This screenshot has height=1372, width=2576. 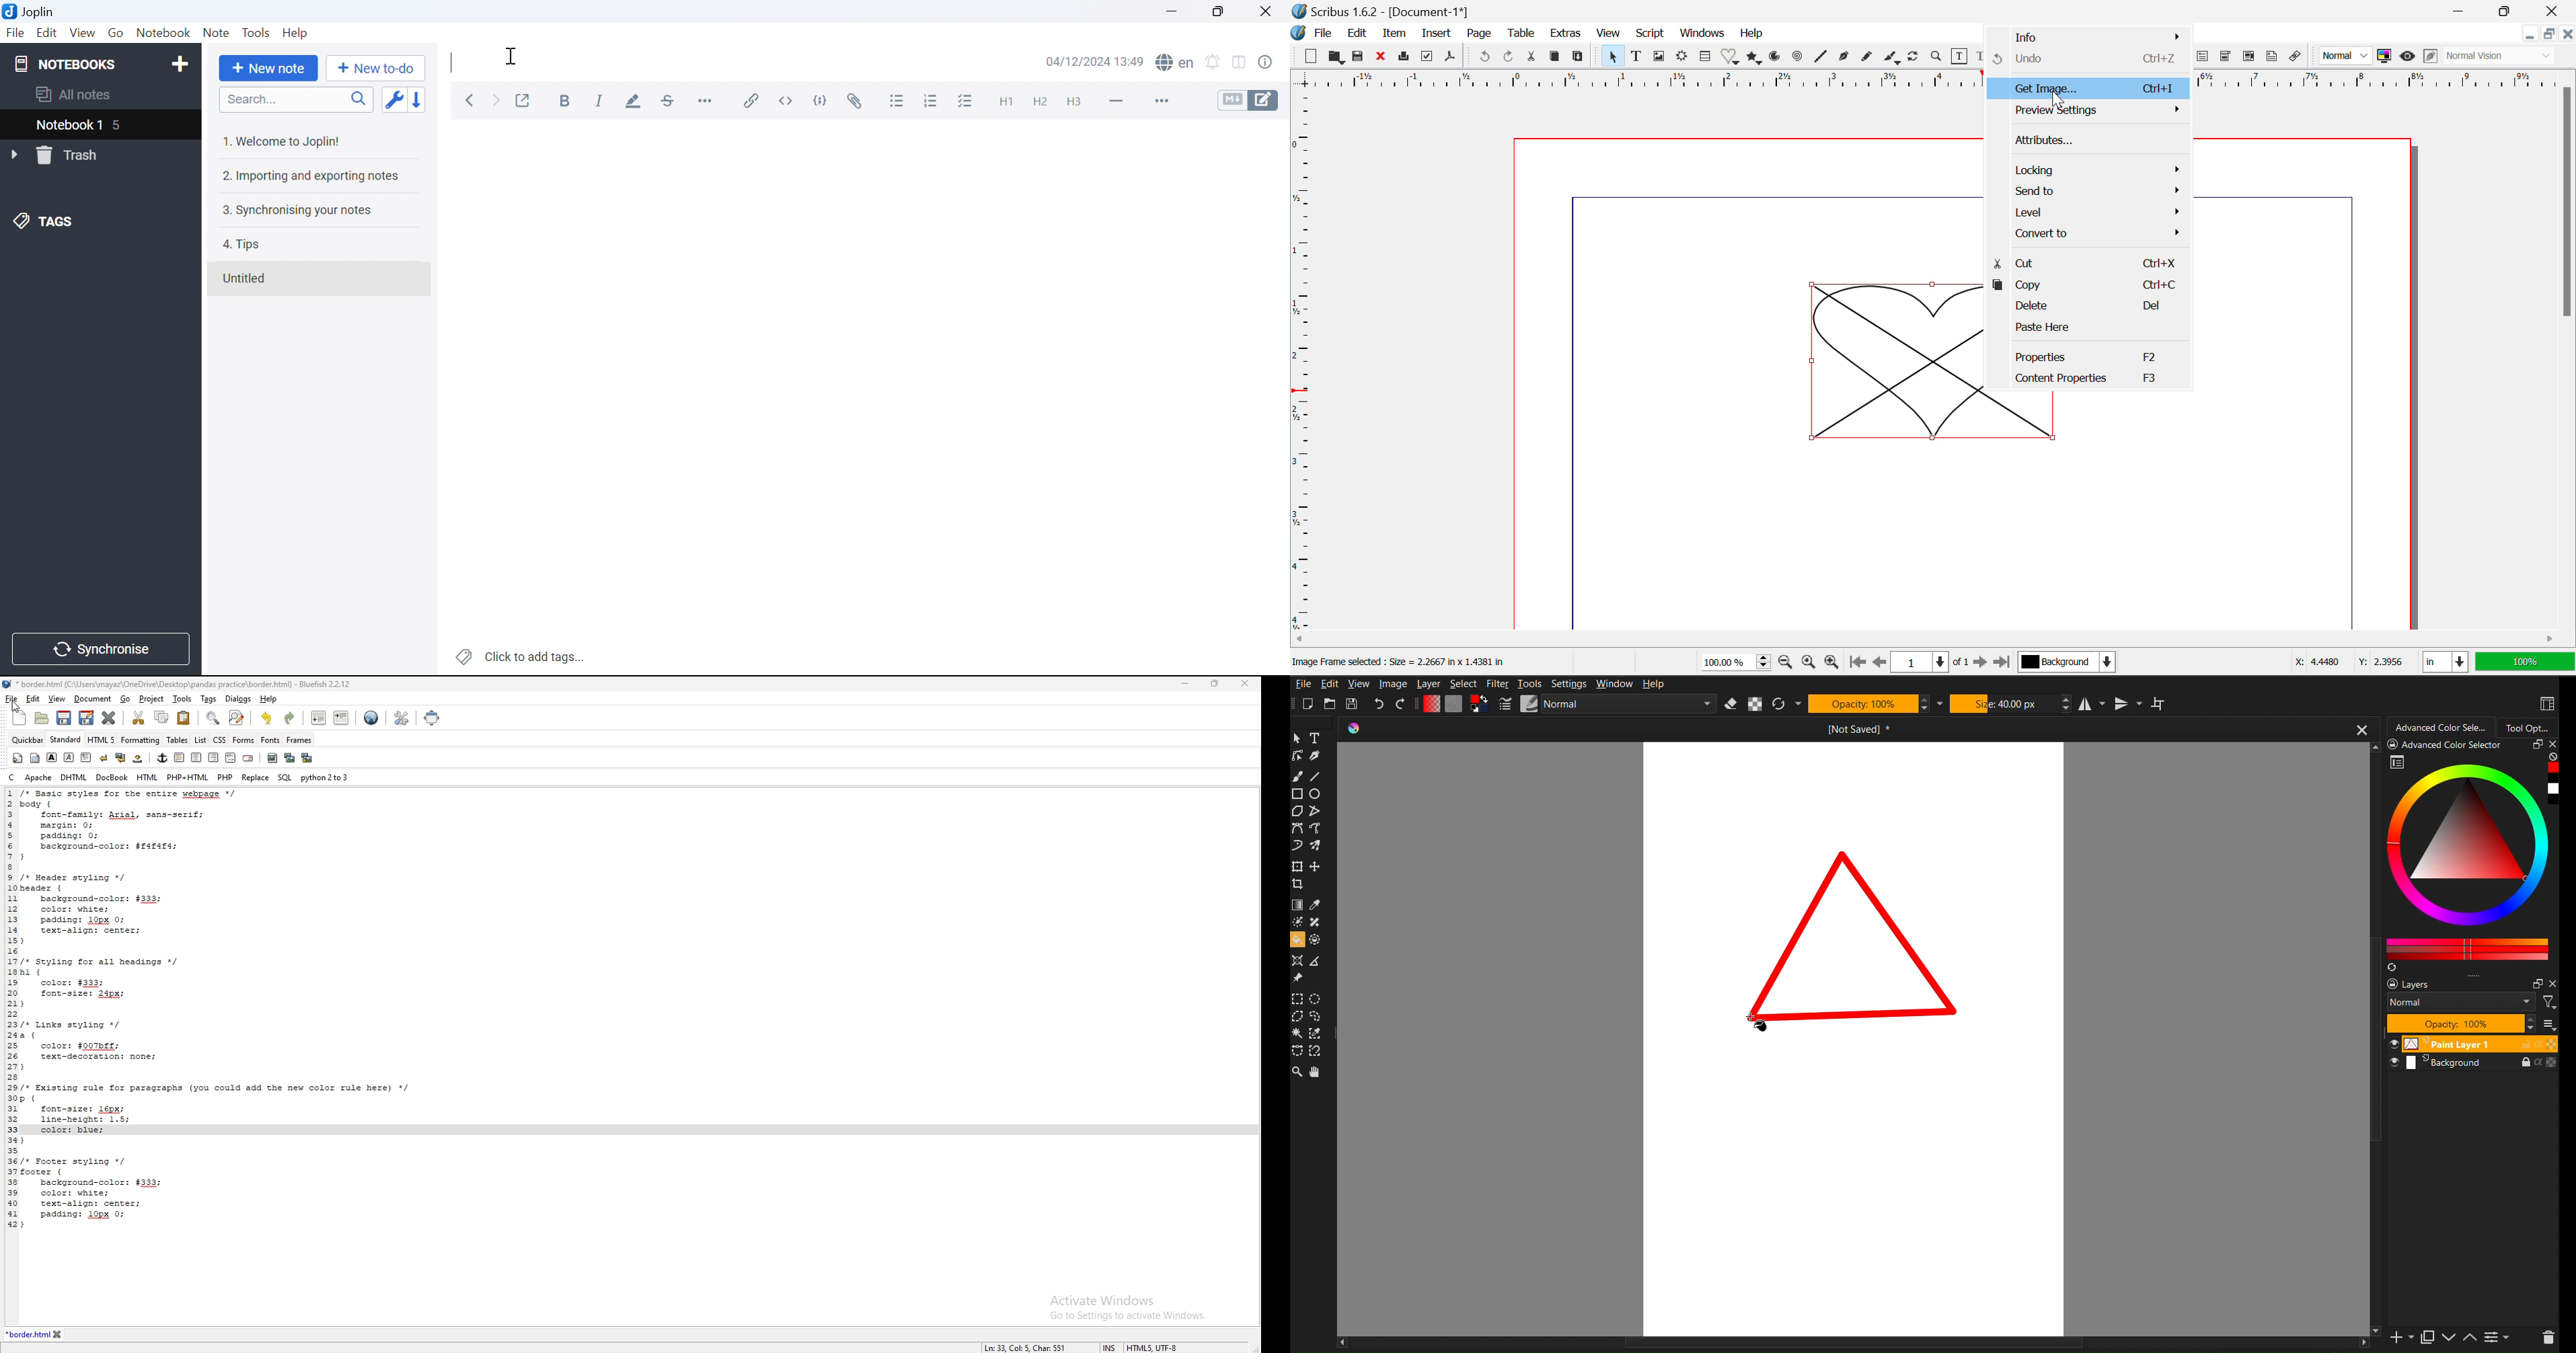 What do you see at coordinates (26, 1334) in the screenshot?
I see `*border.html` at bounding box center [26, 1334].